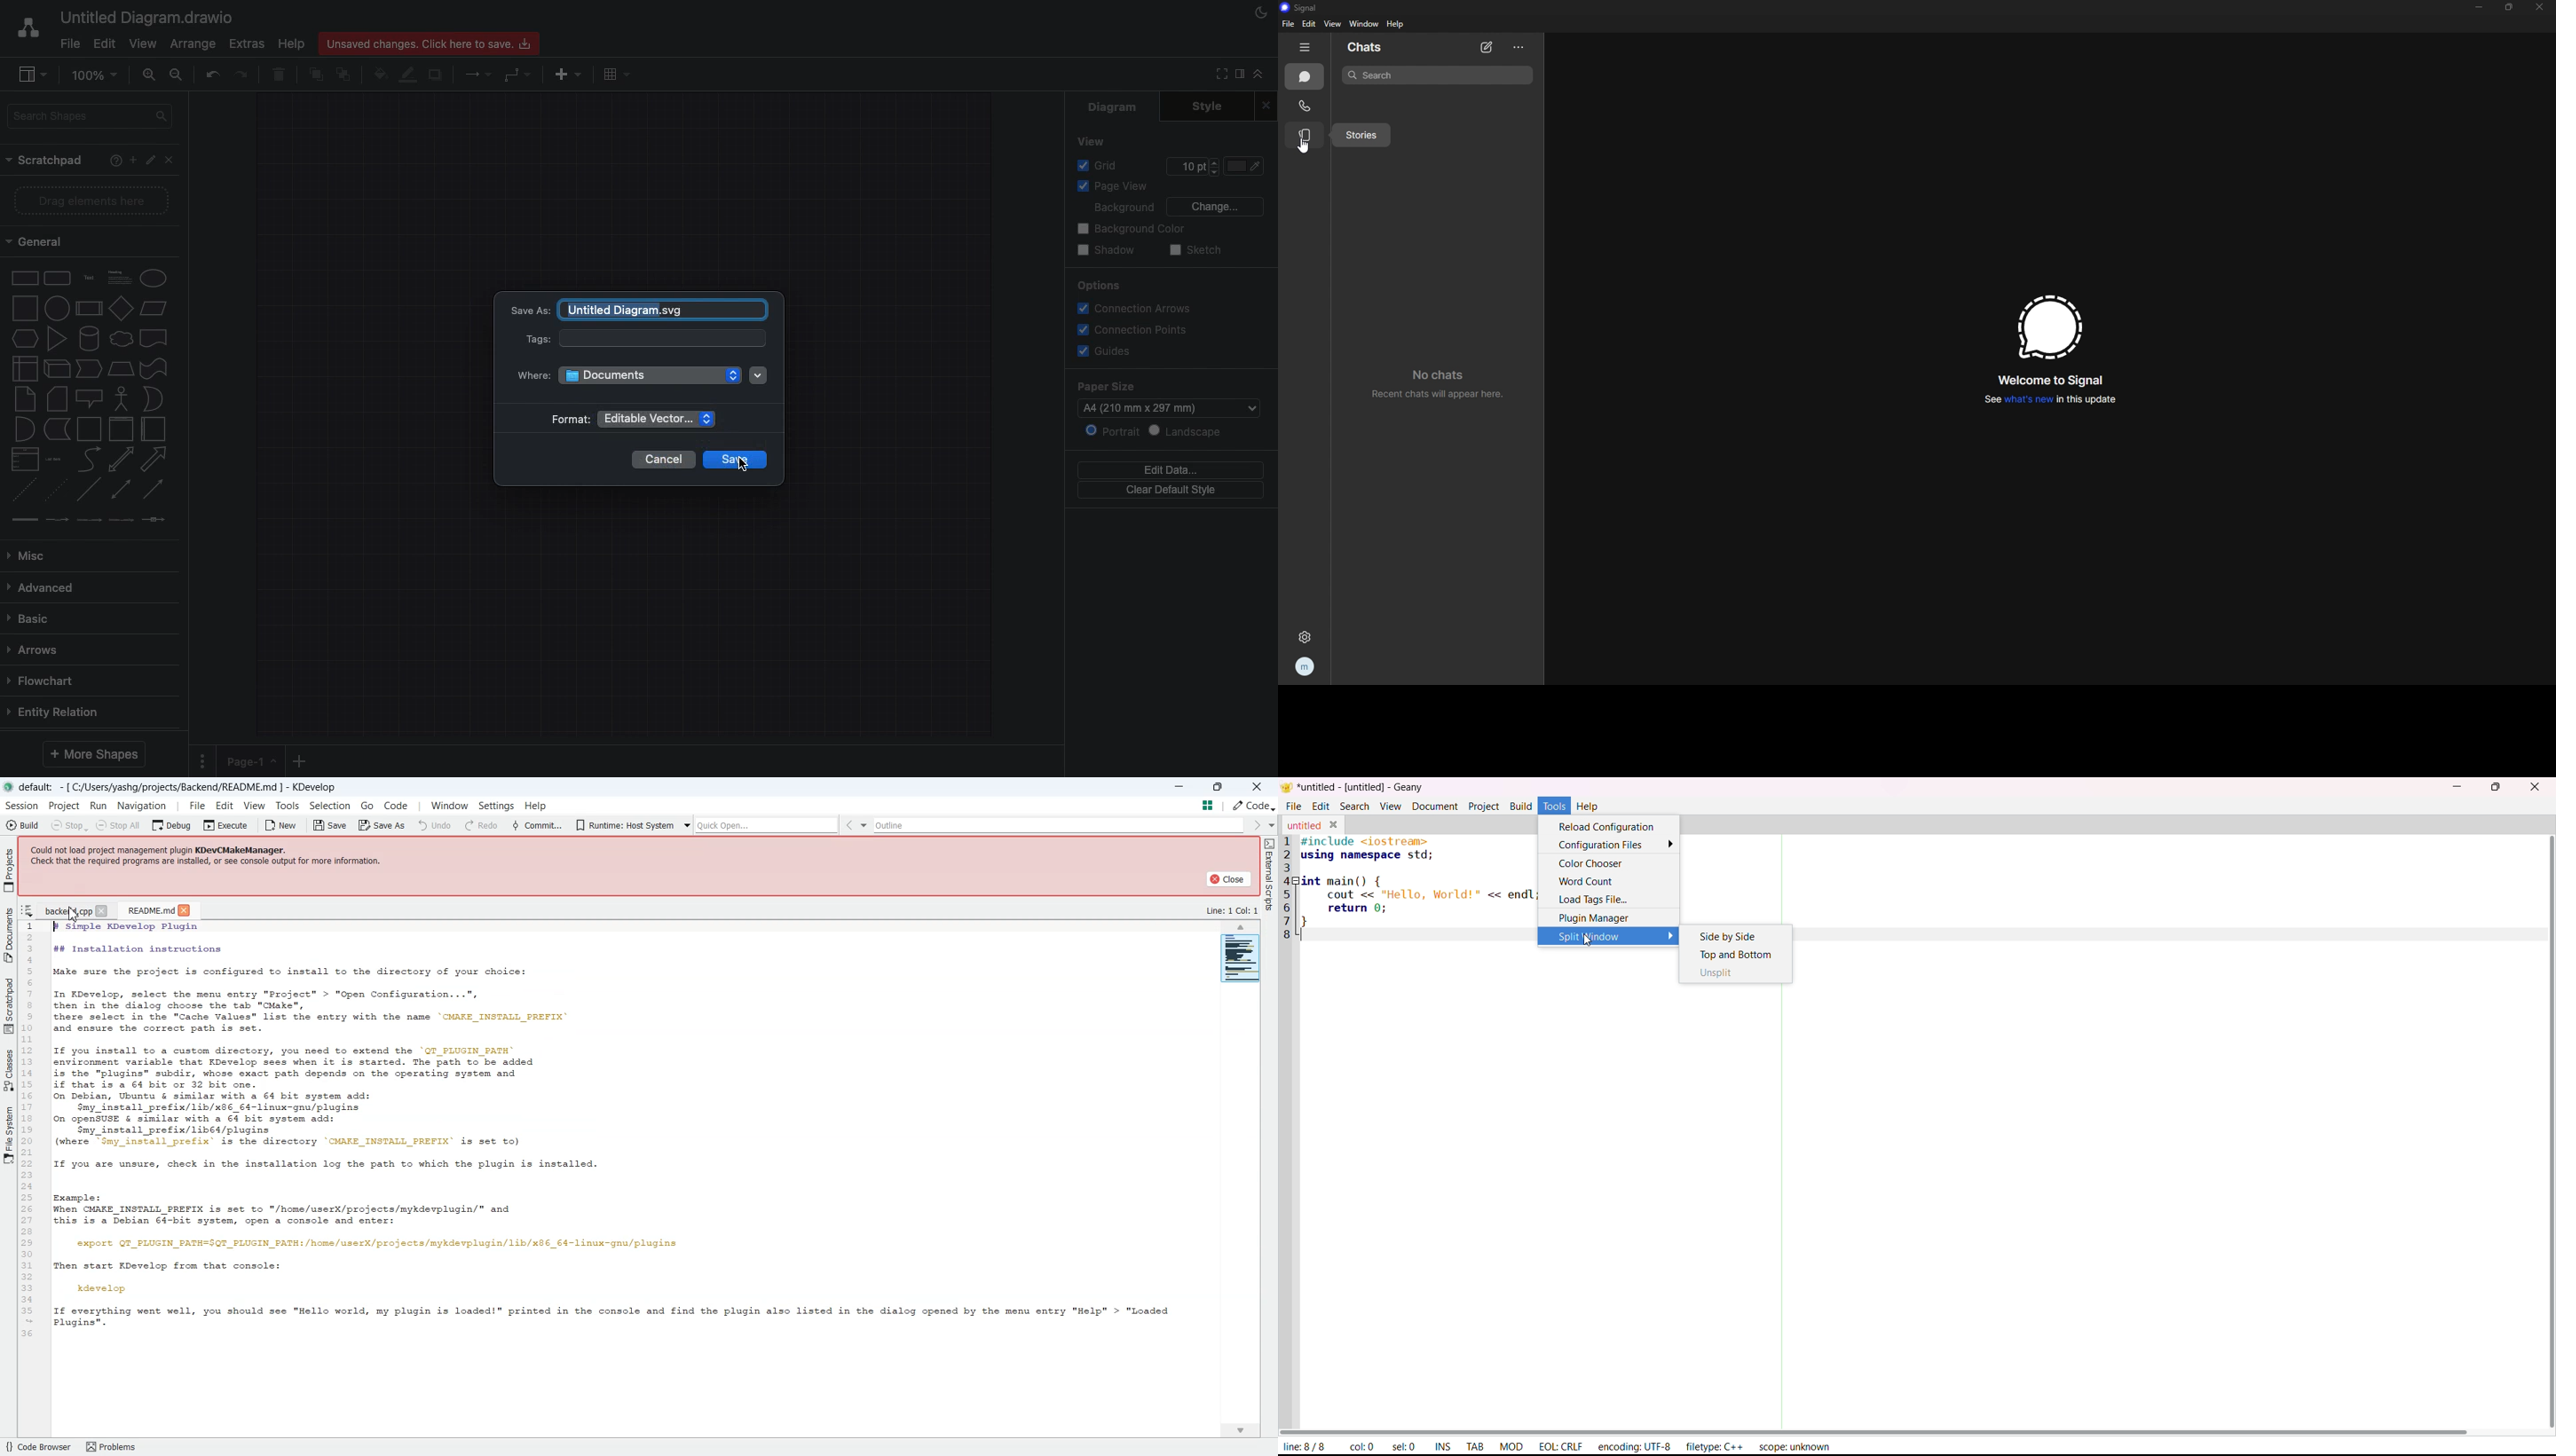  I want to click on Cancel, so click(664, 460).